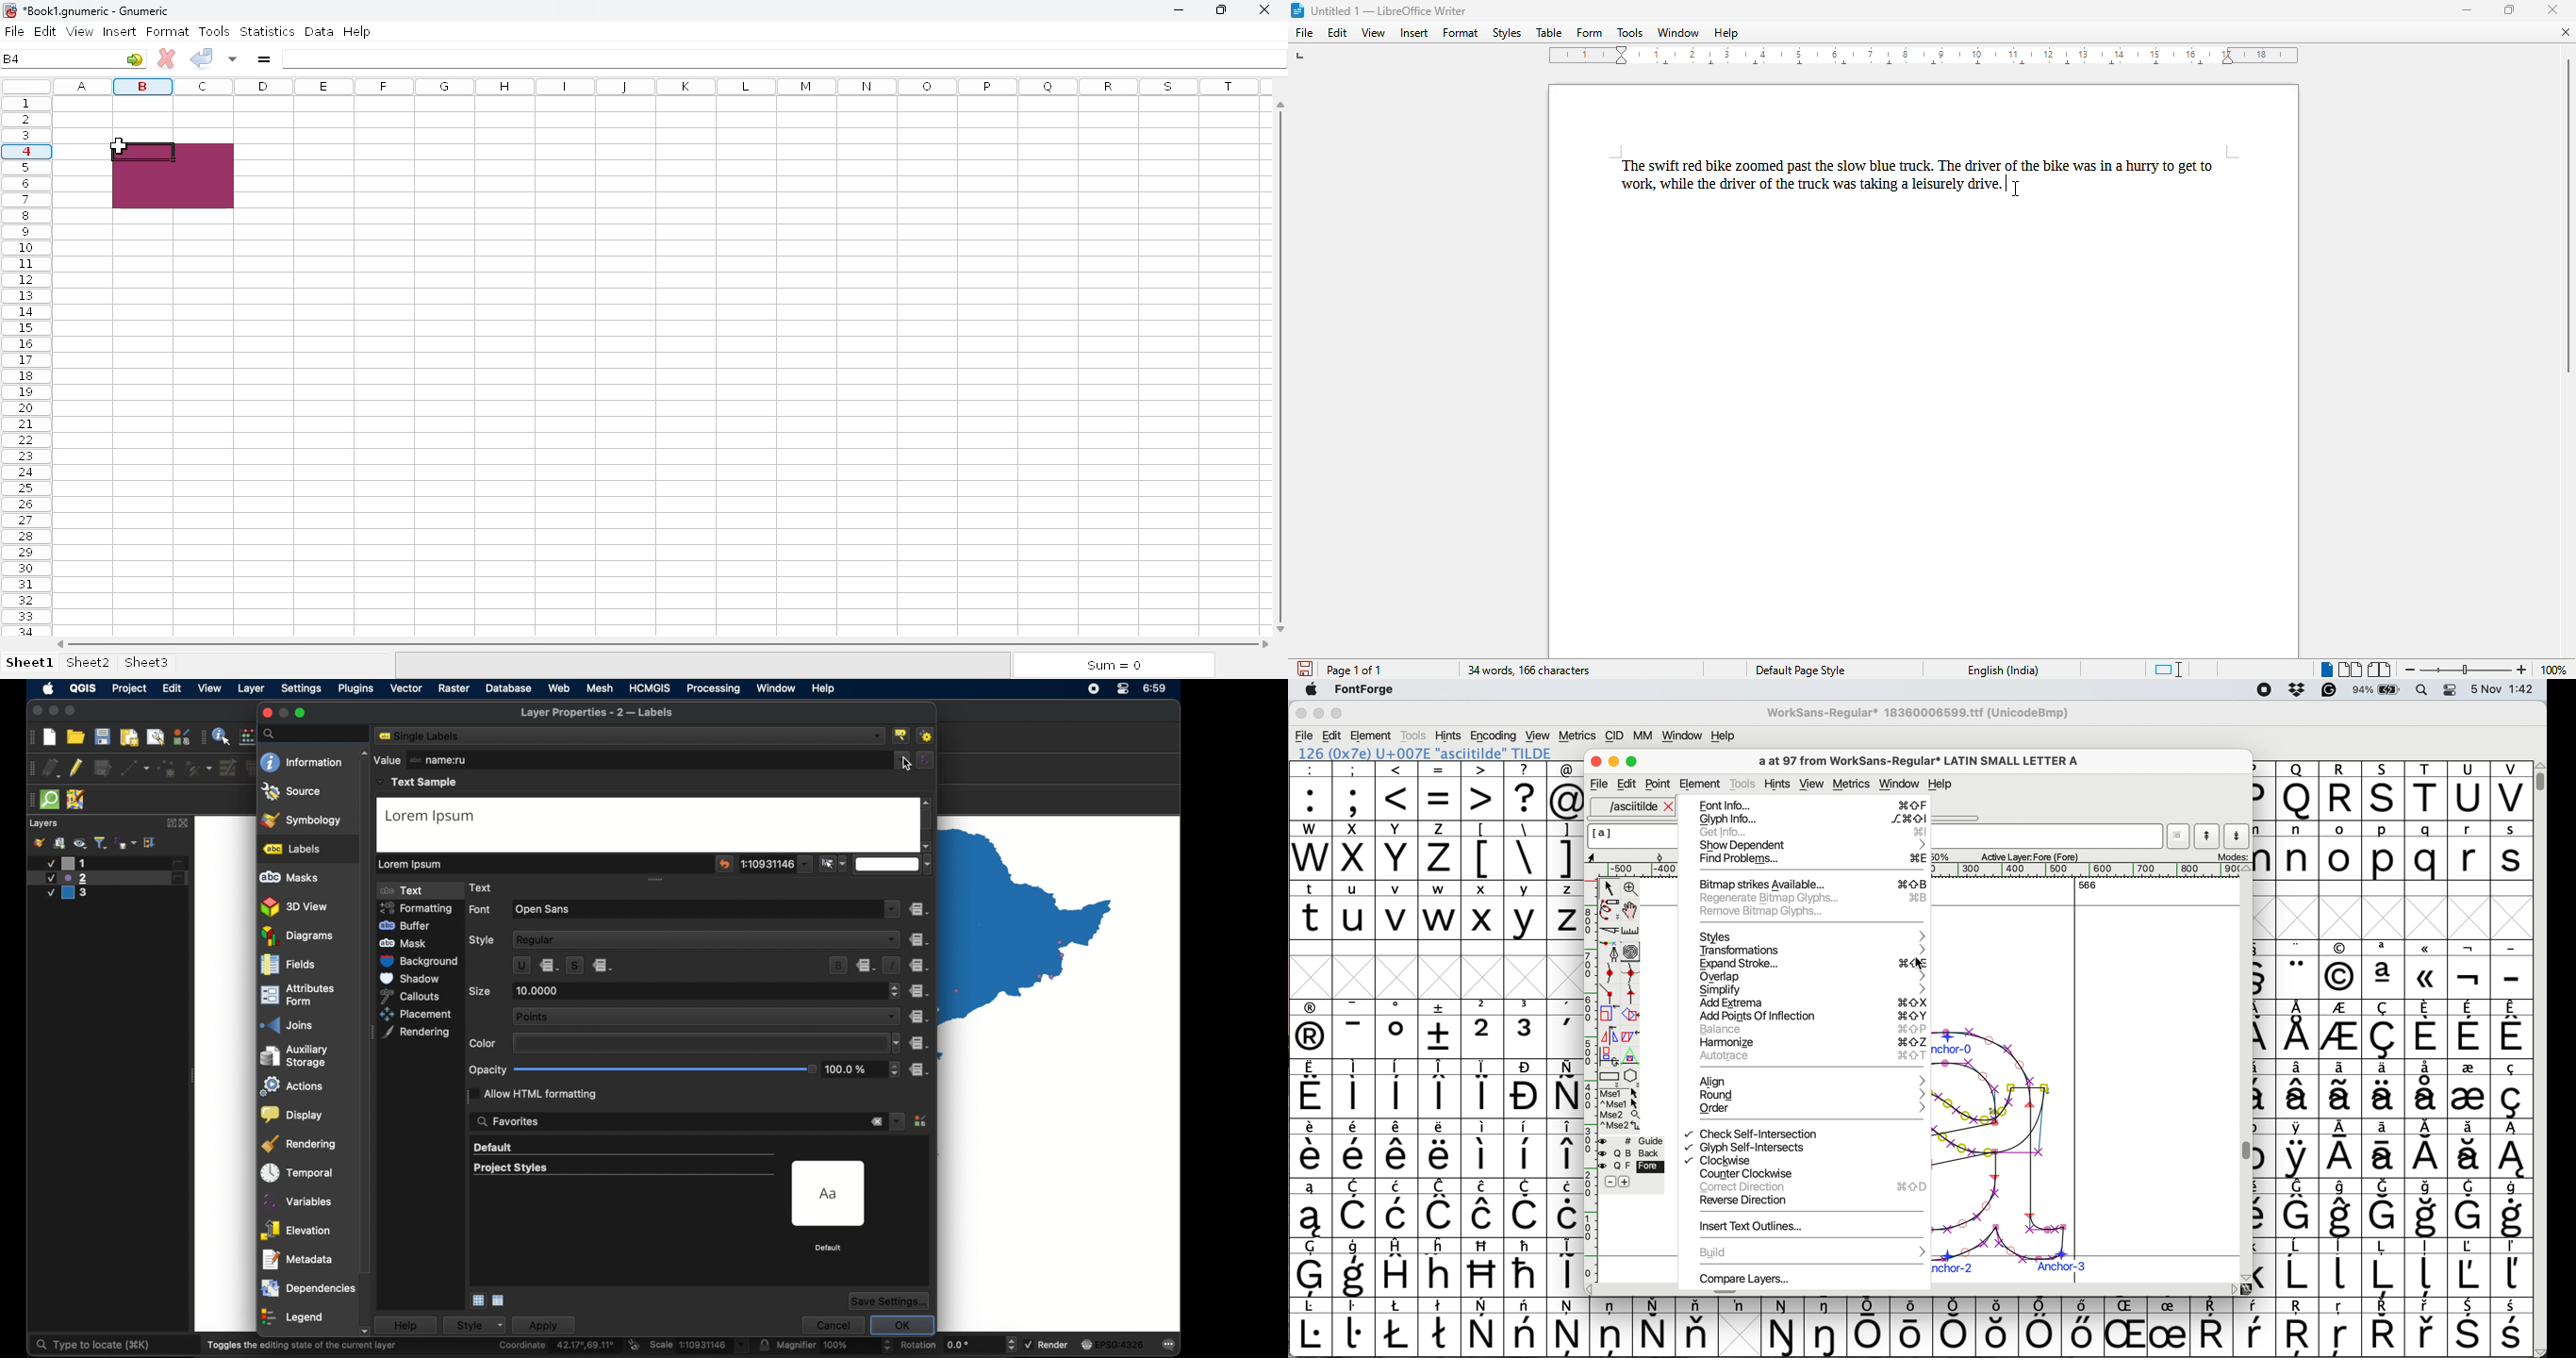 The image size is (2576, 1372). I want to click on symbol, so click(2341, 1149).